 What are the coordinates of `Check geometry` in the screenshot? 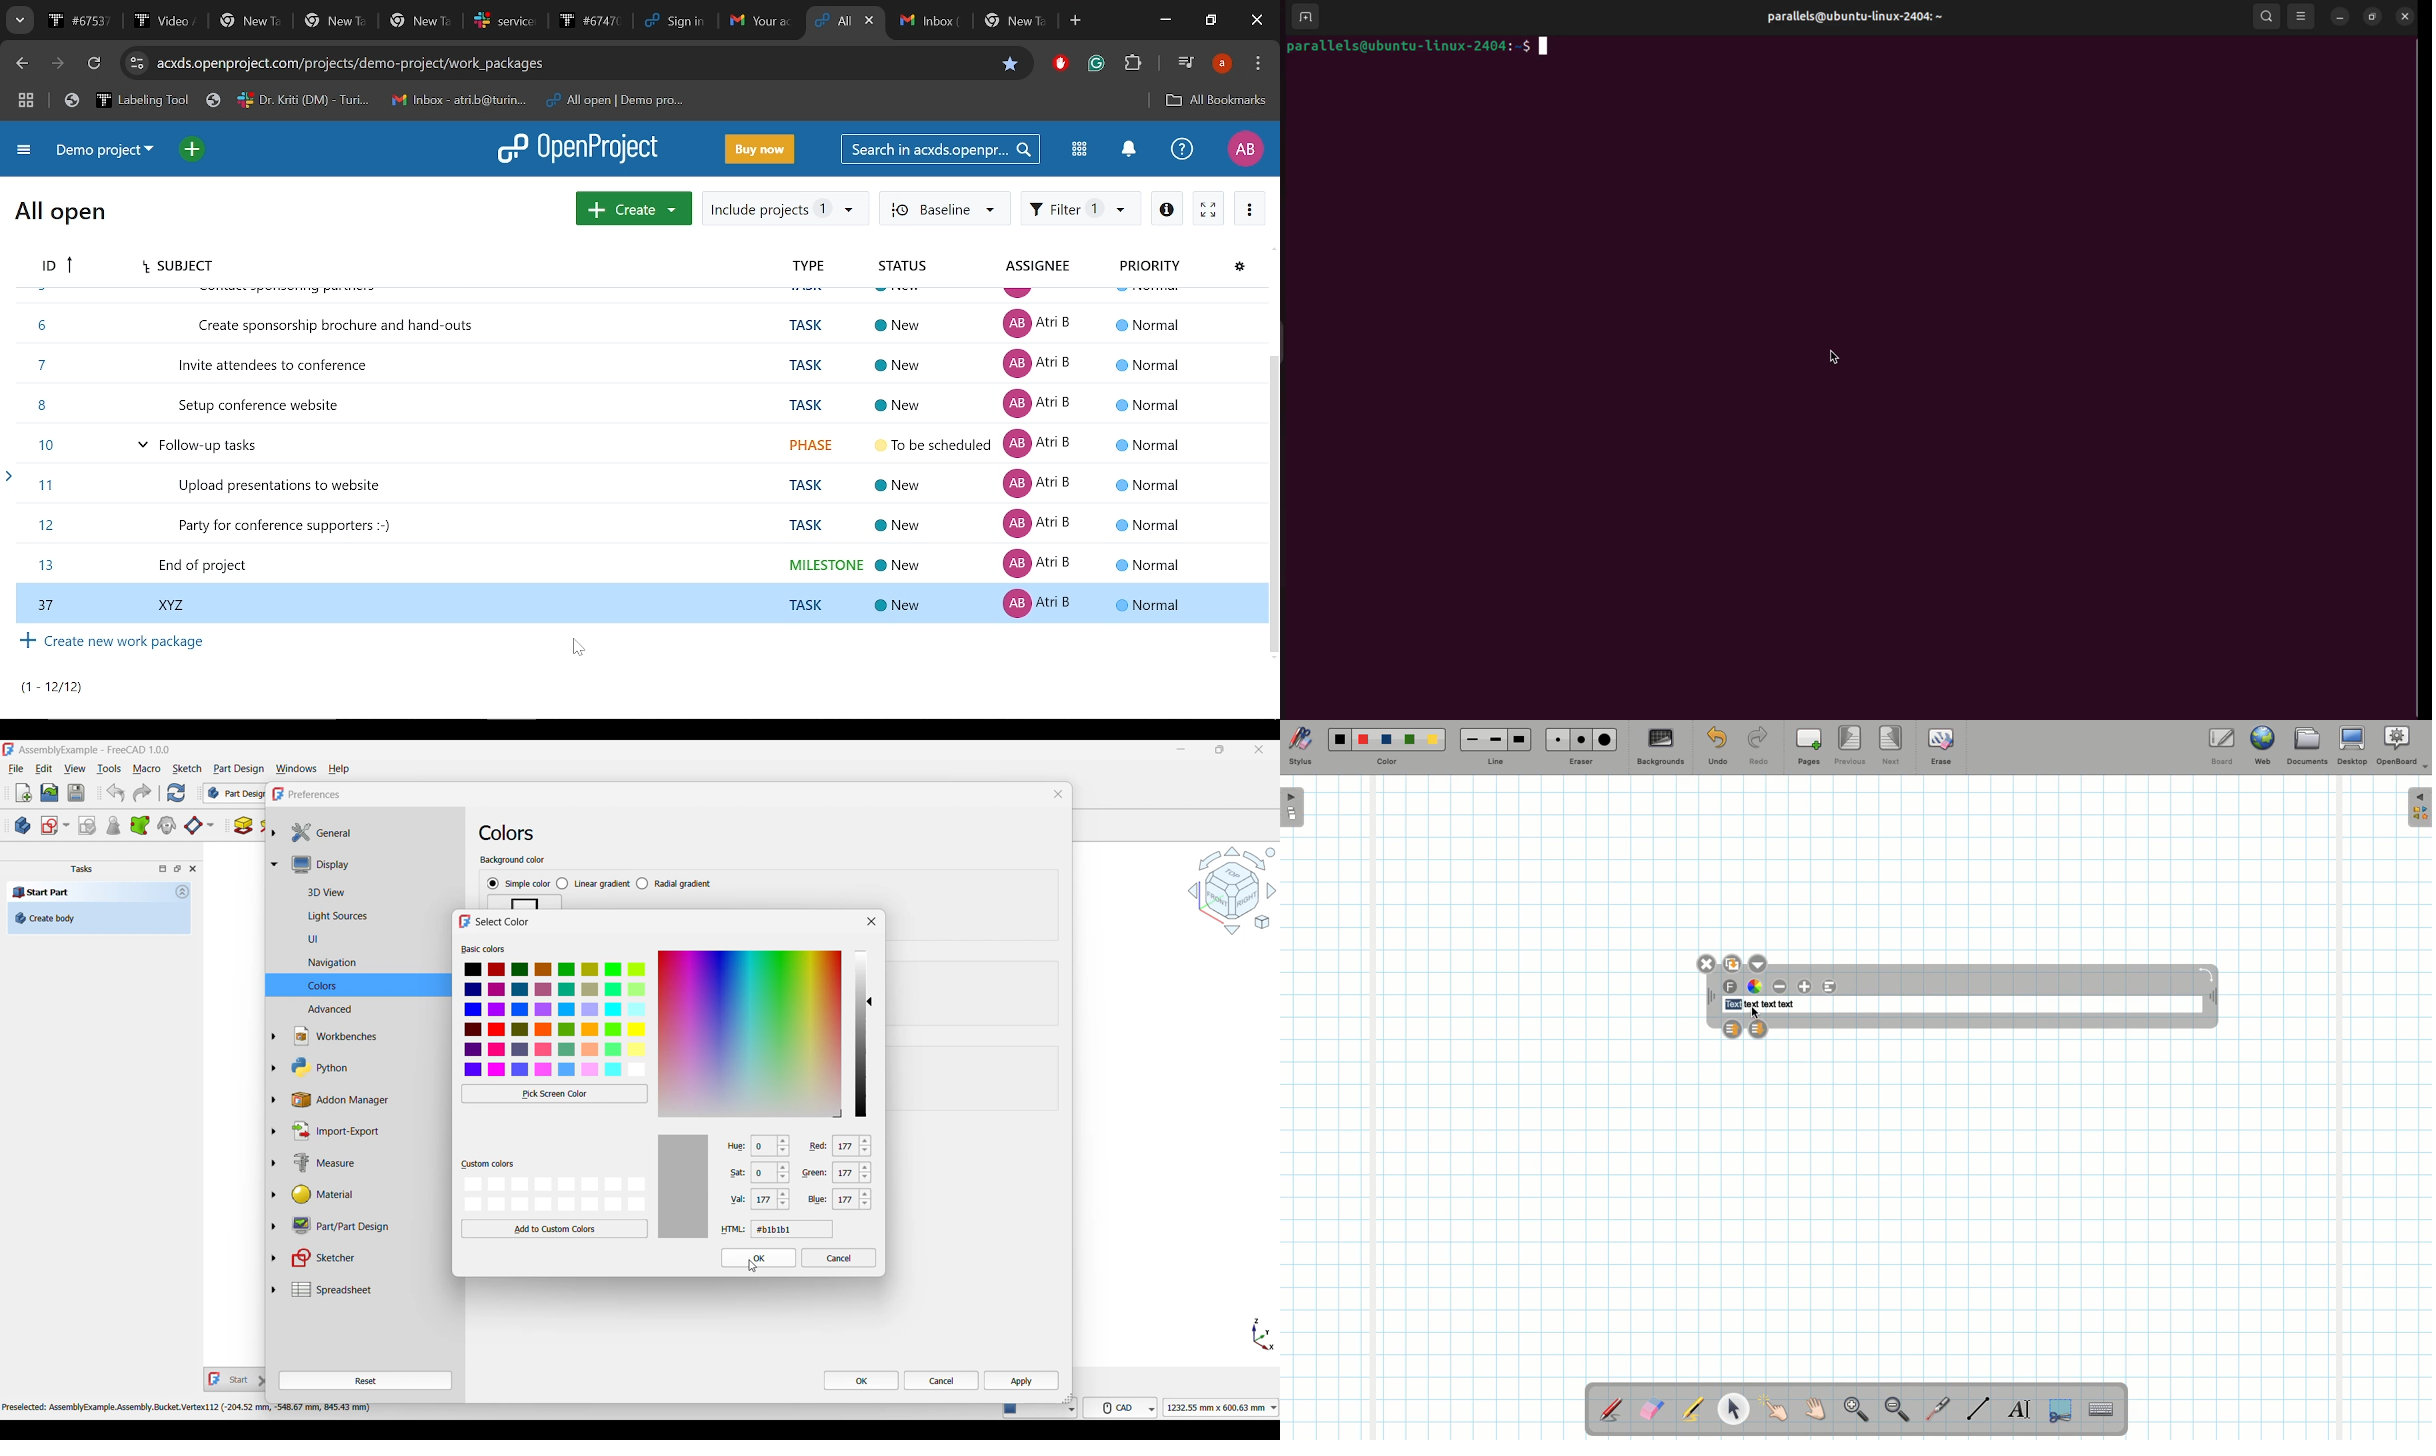 It's located at (113, 825).